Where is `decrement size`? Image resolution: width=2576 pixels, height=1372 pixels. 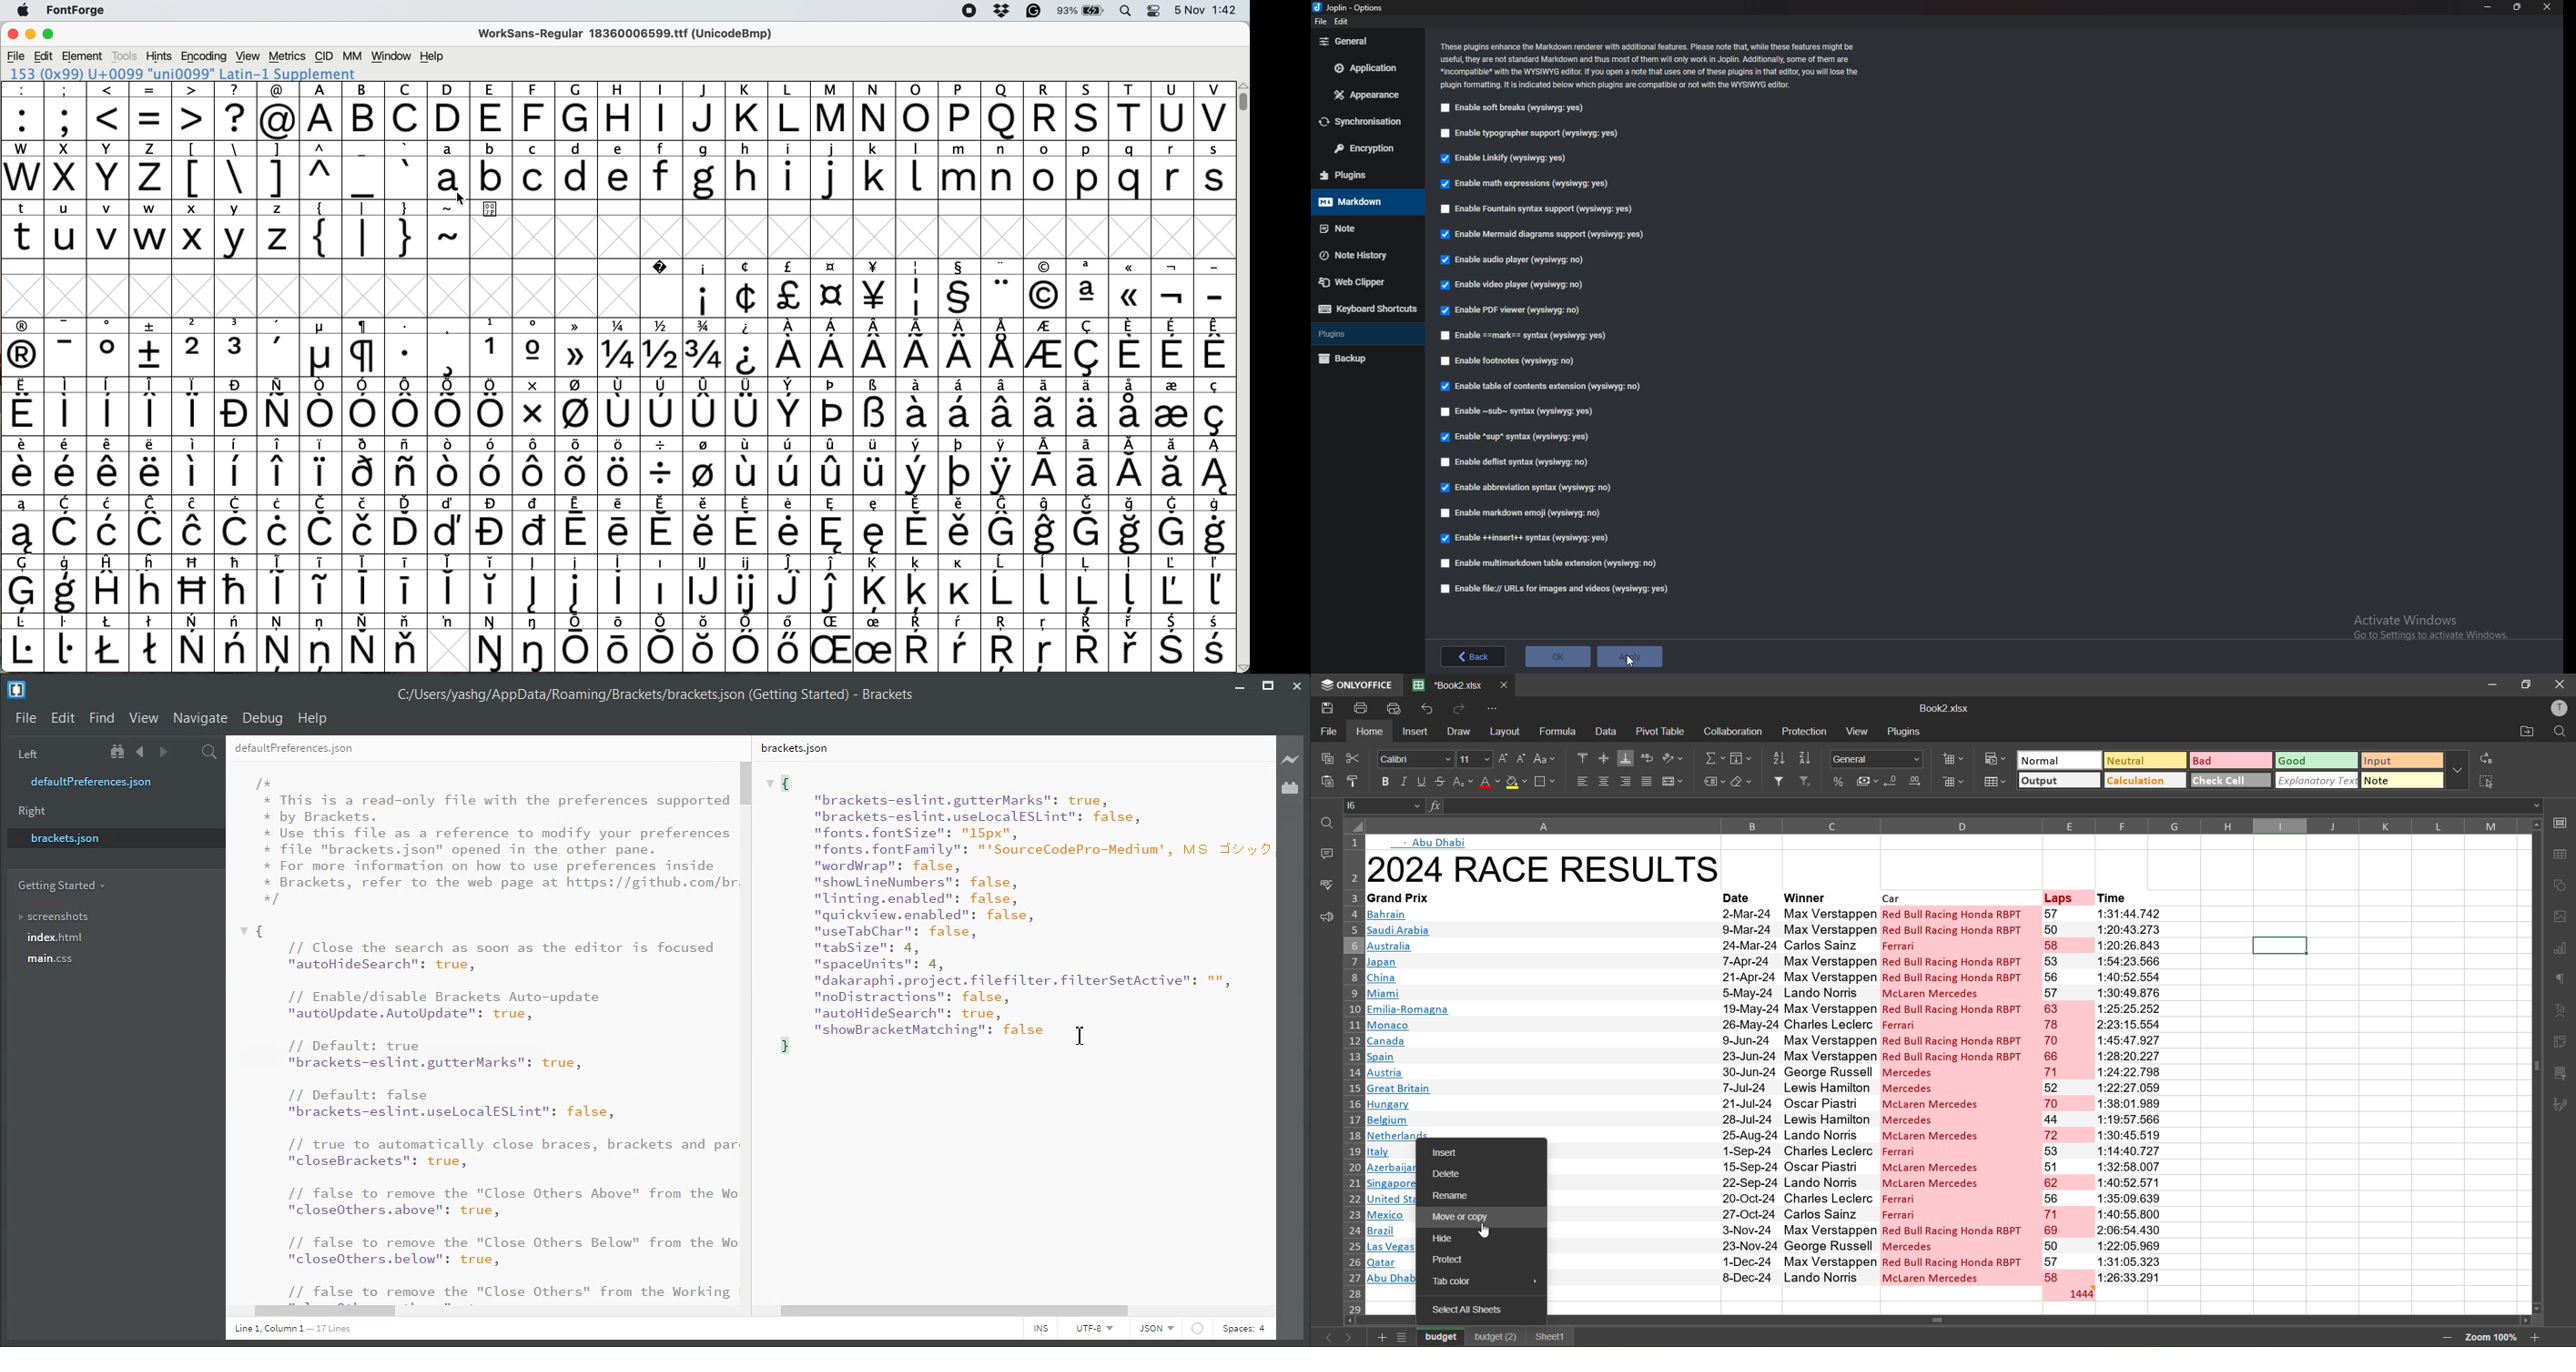
decrement size is located at coordinates (1523, 759).